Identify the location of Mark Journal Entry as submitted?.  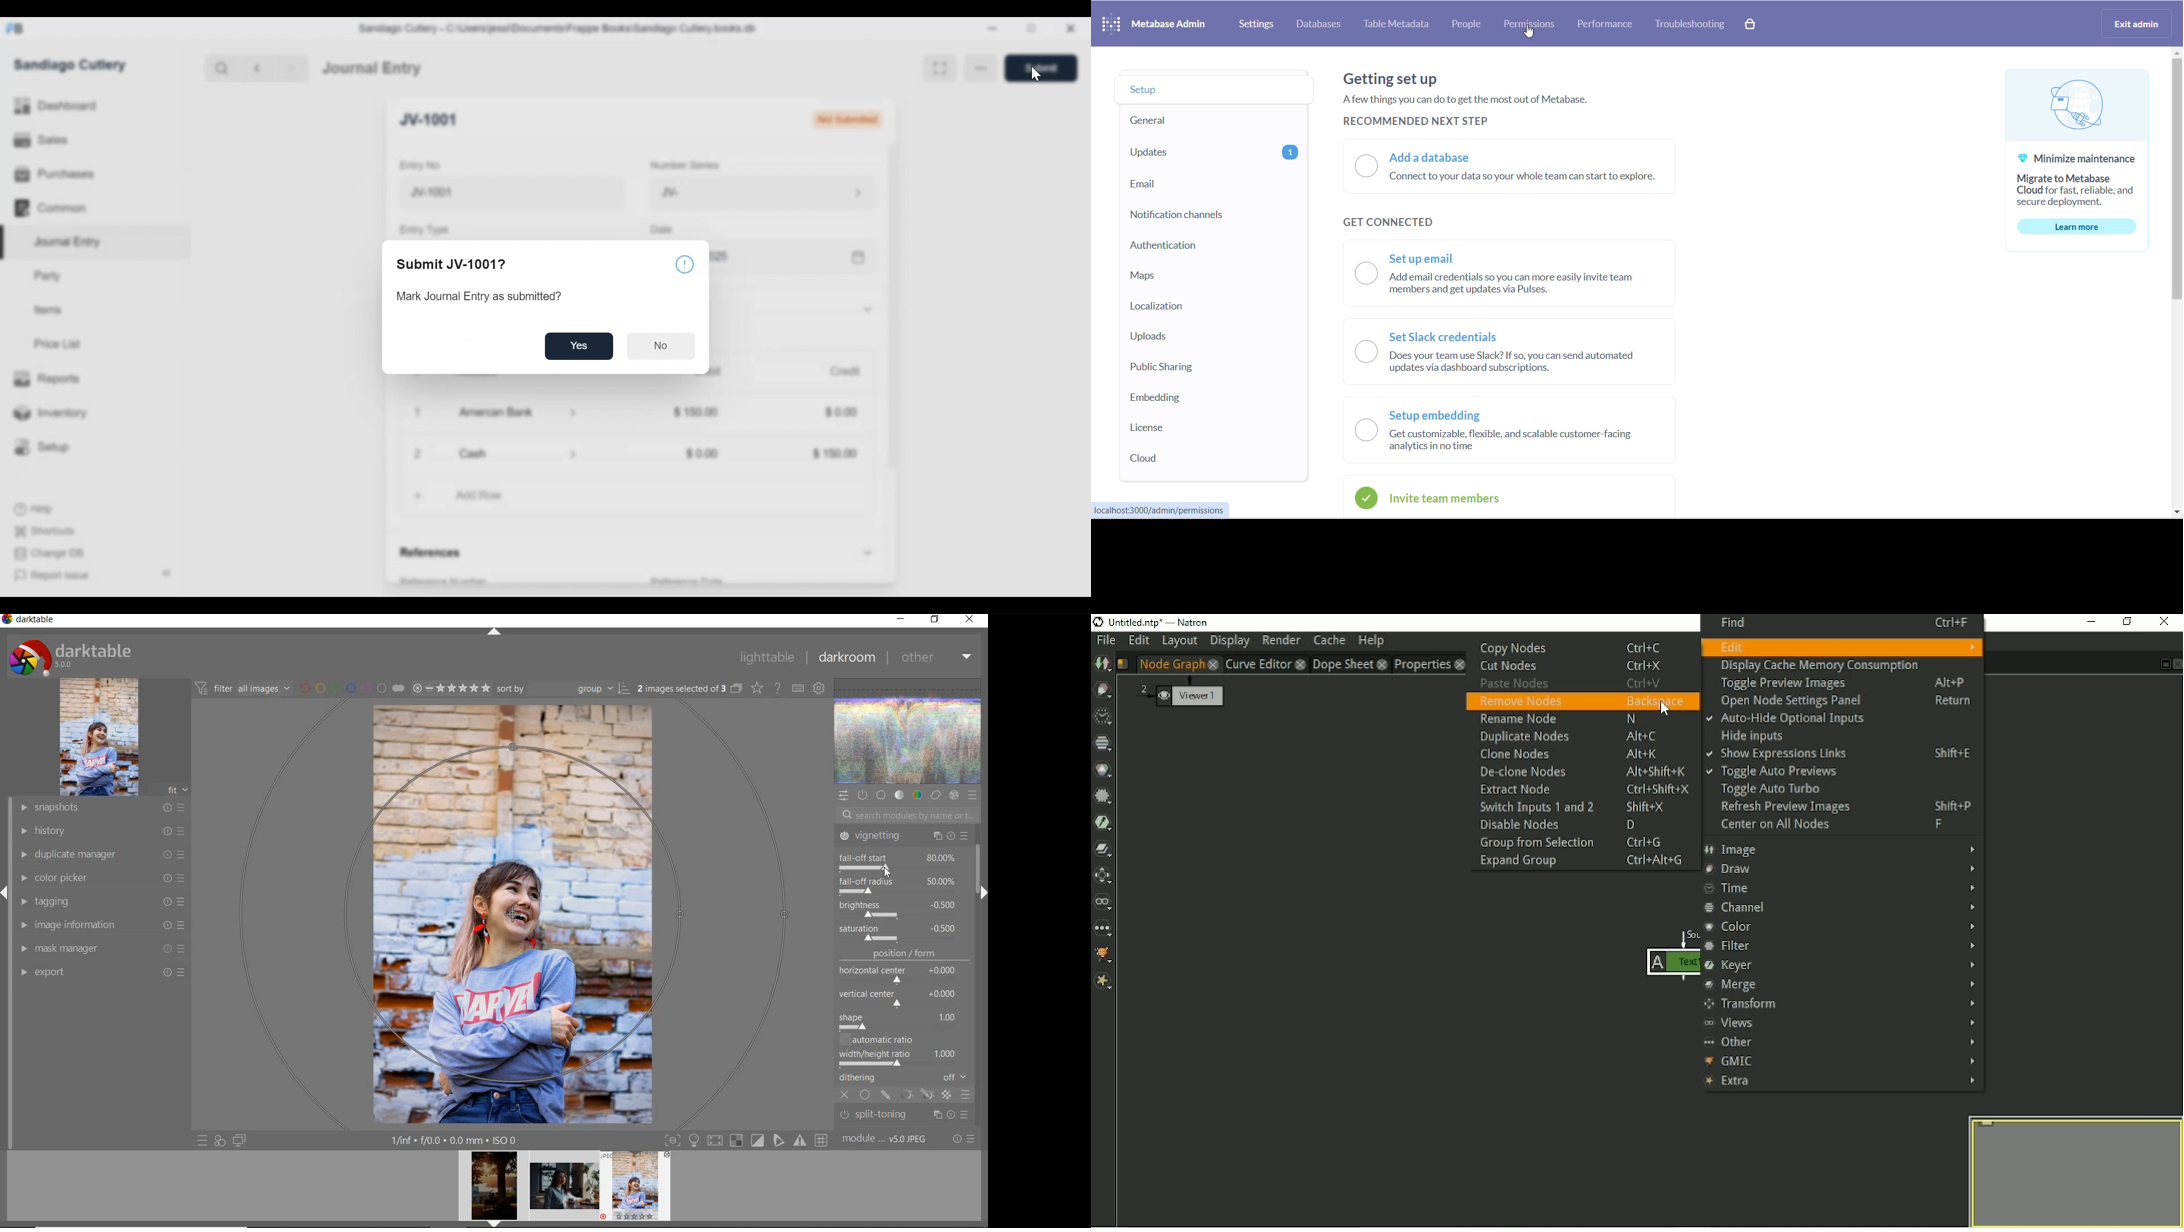
(489, 296).